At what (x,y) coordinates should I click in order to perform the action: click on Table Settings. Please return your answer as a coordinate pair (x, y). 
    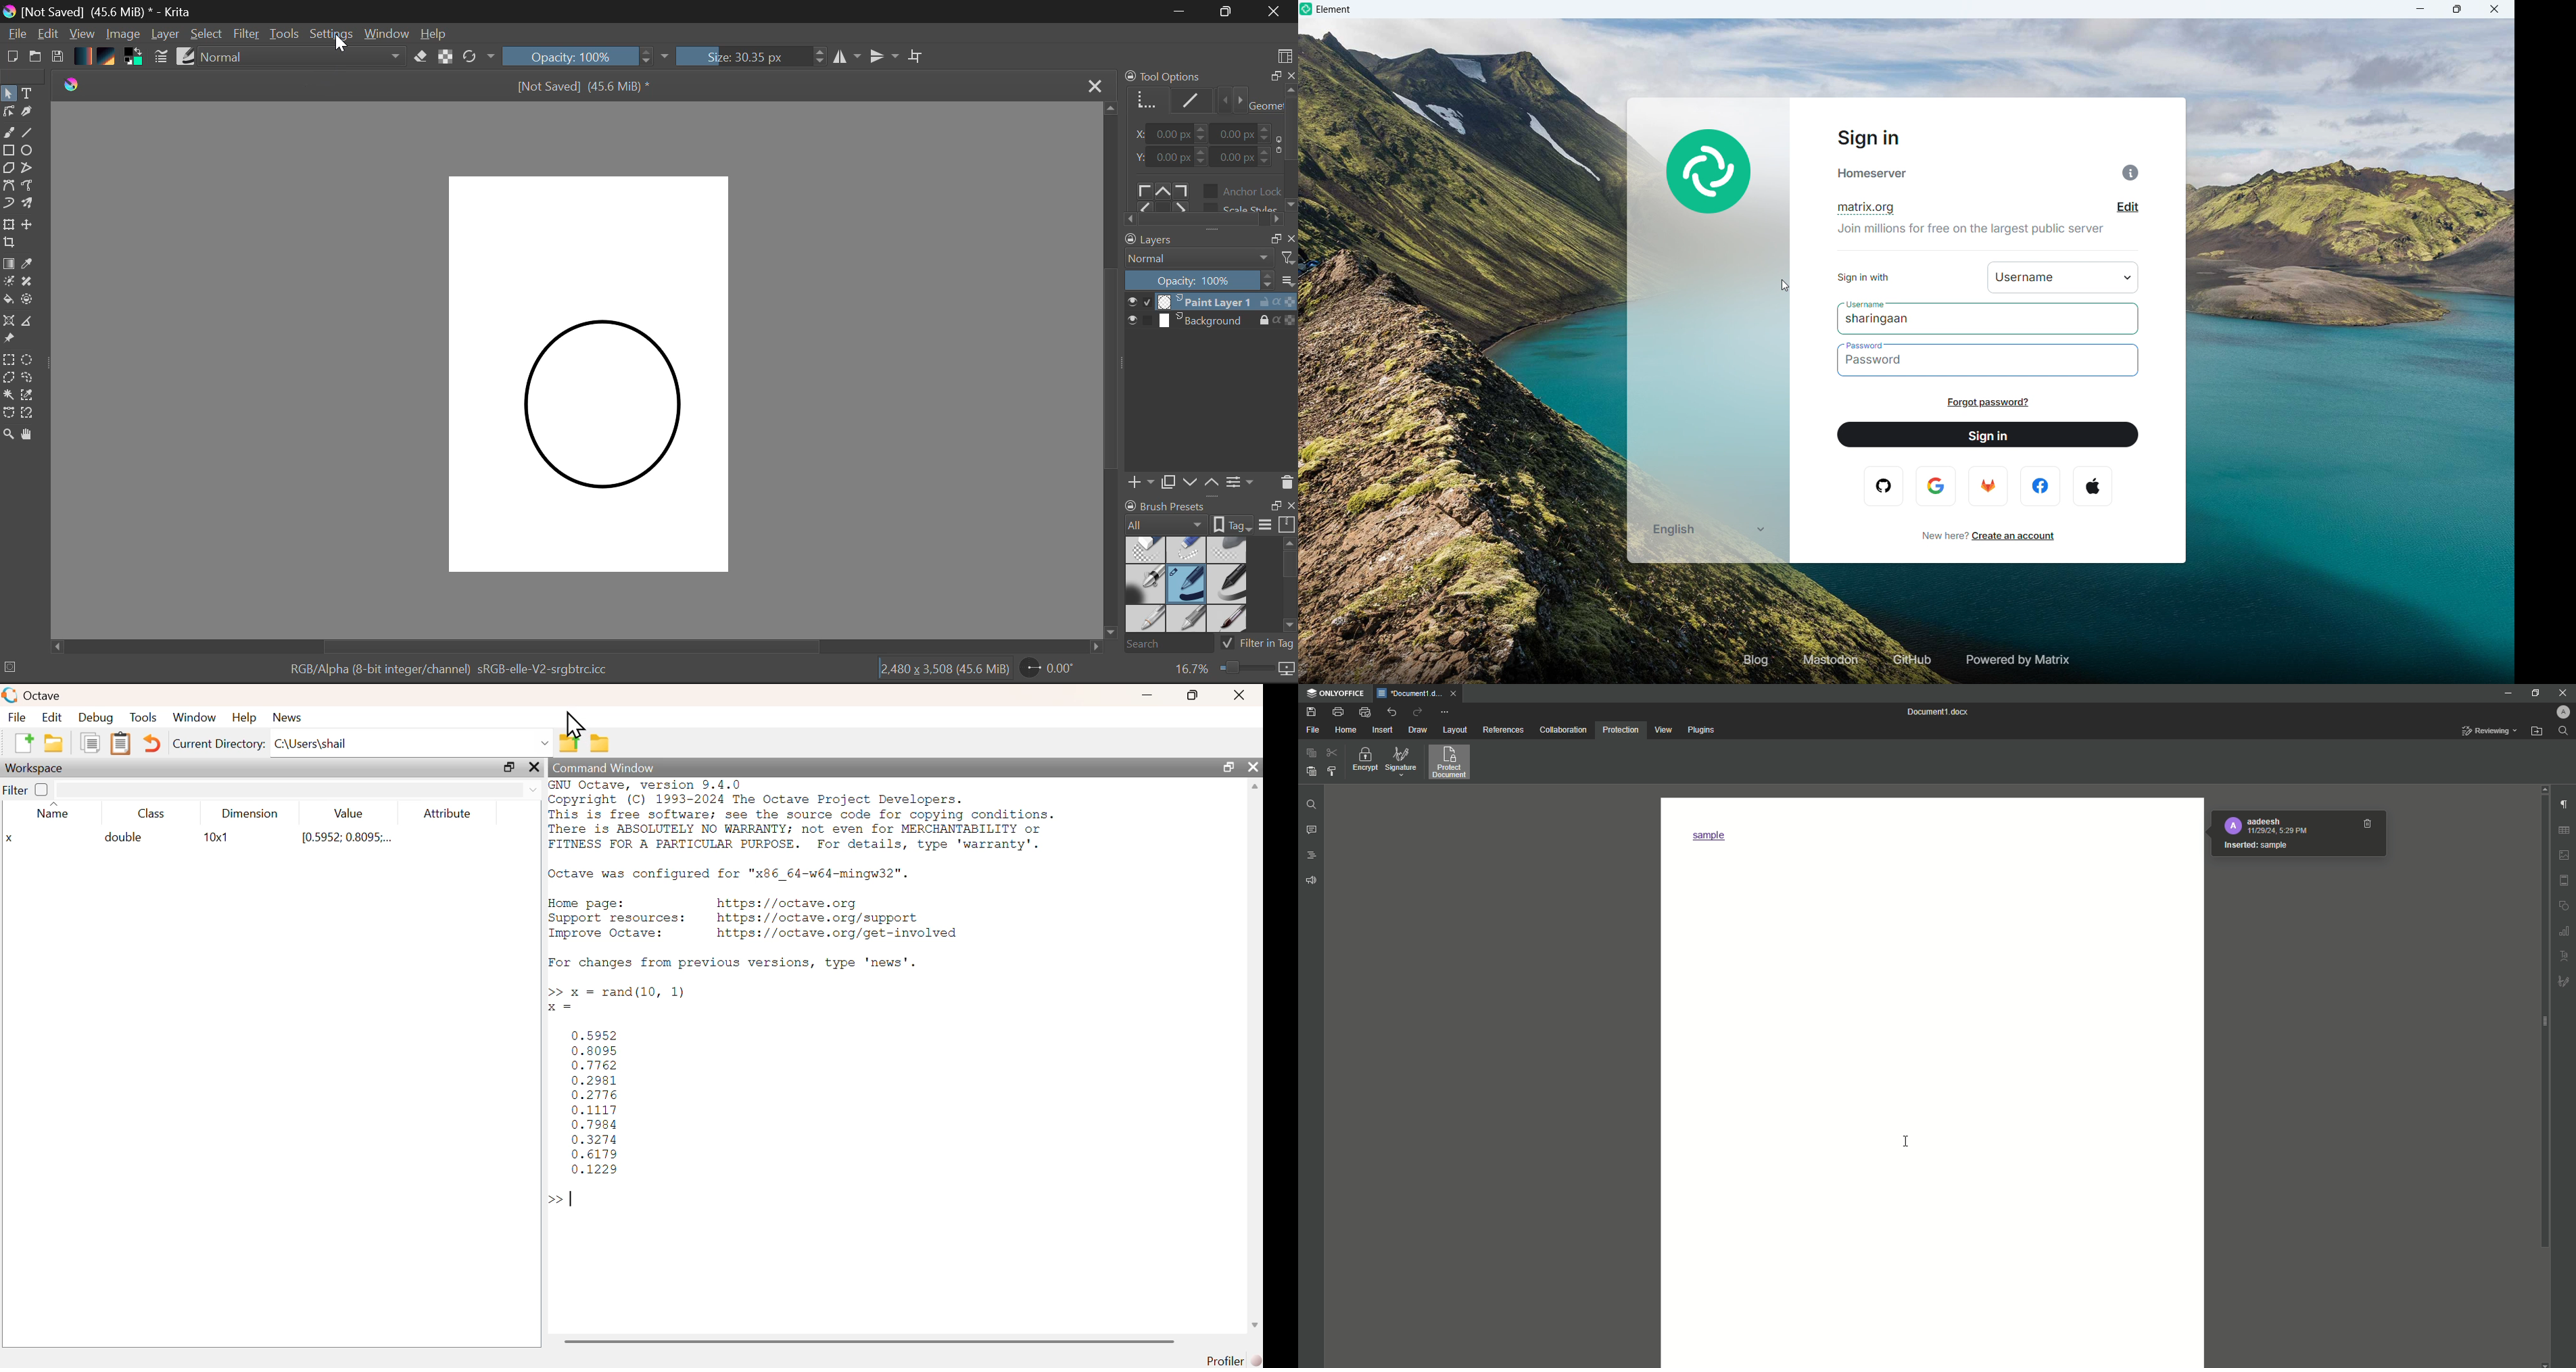
    Looking at the image, I should click on (2565, 830).